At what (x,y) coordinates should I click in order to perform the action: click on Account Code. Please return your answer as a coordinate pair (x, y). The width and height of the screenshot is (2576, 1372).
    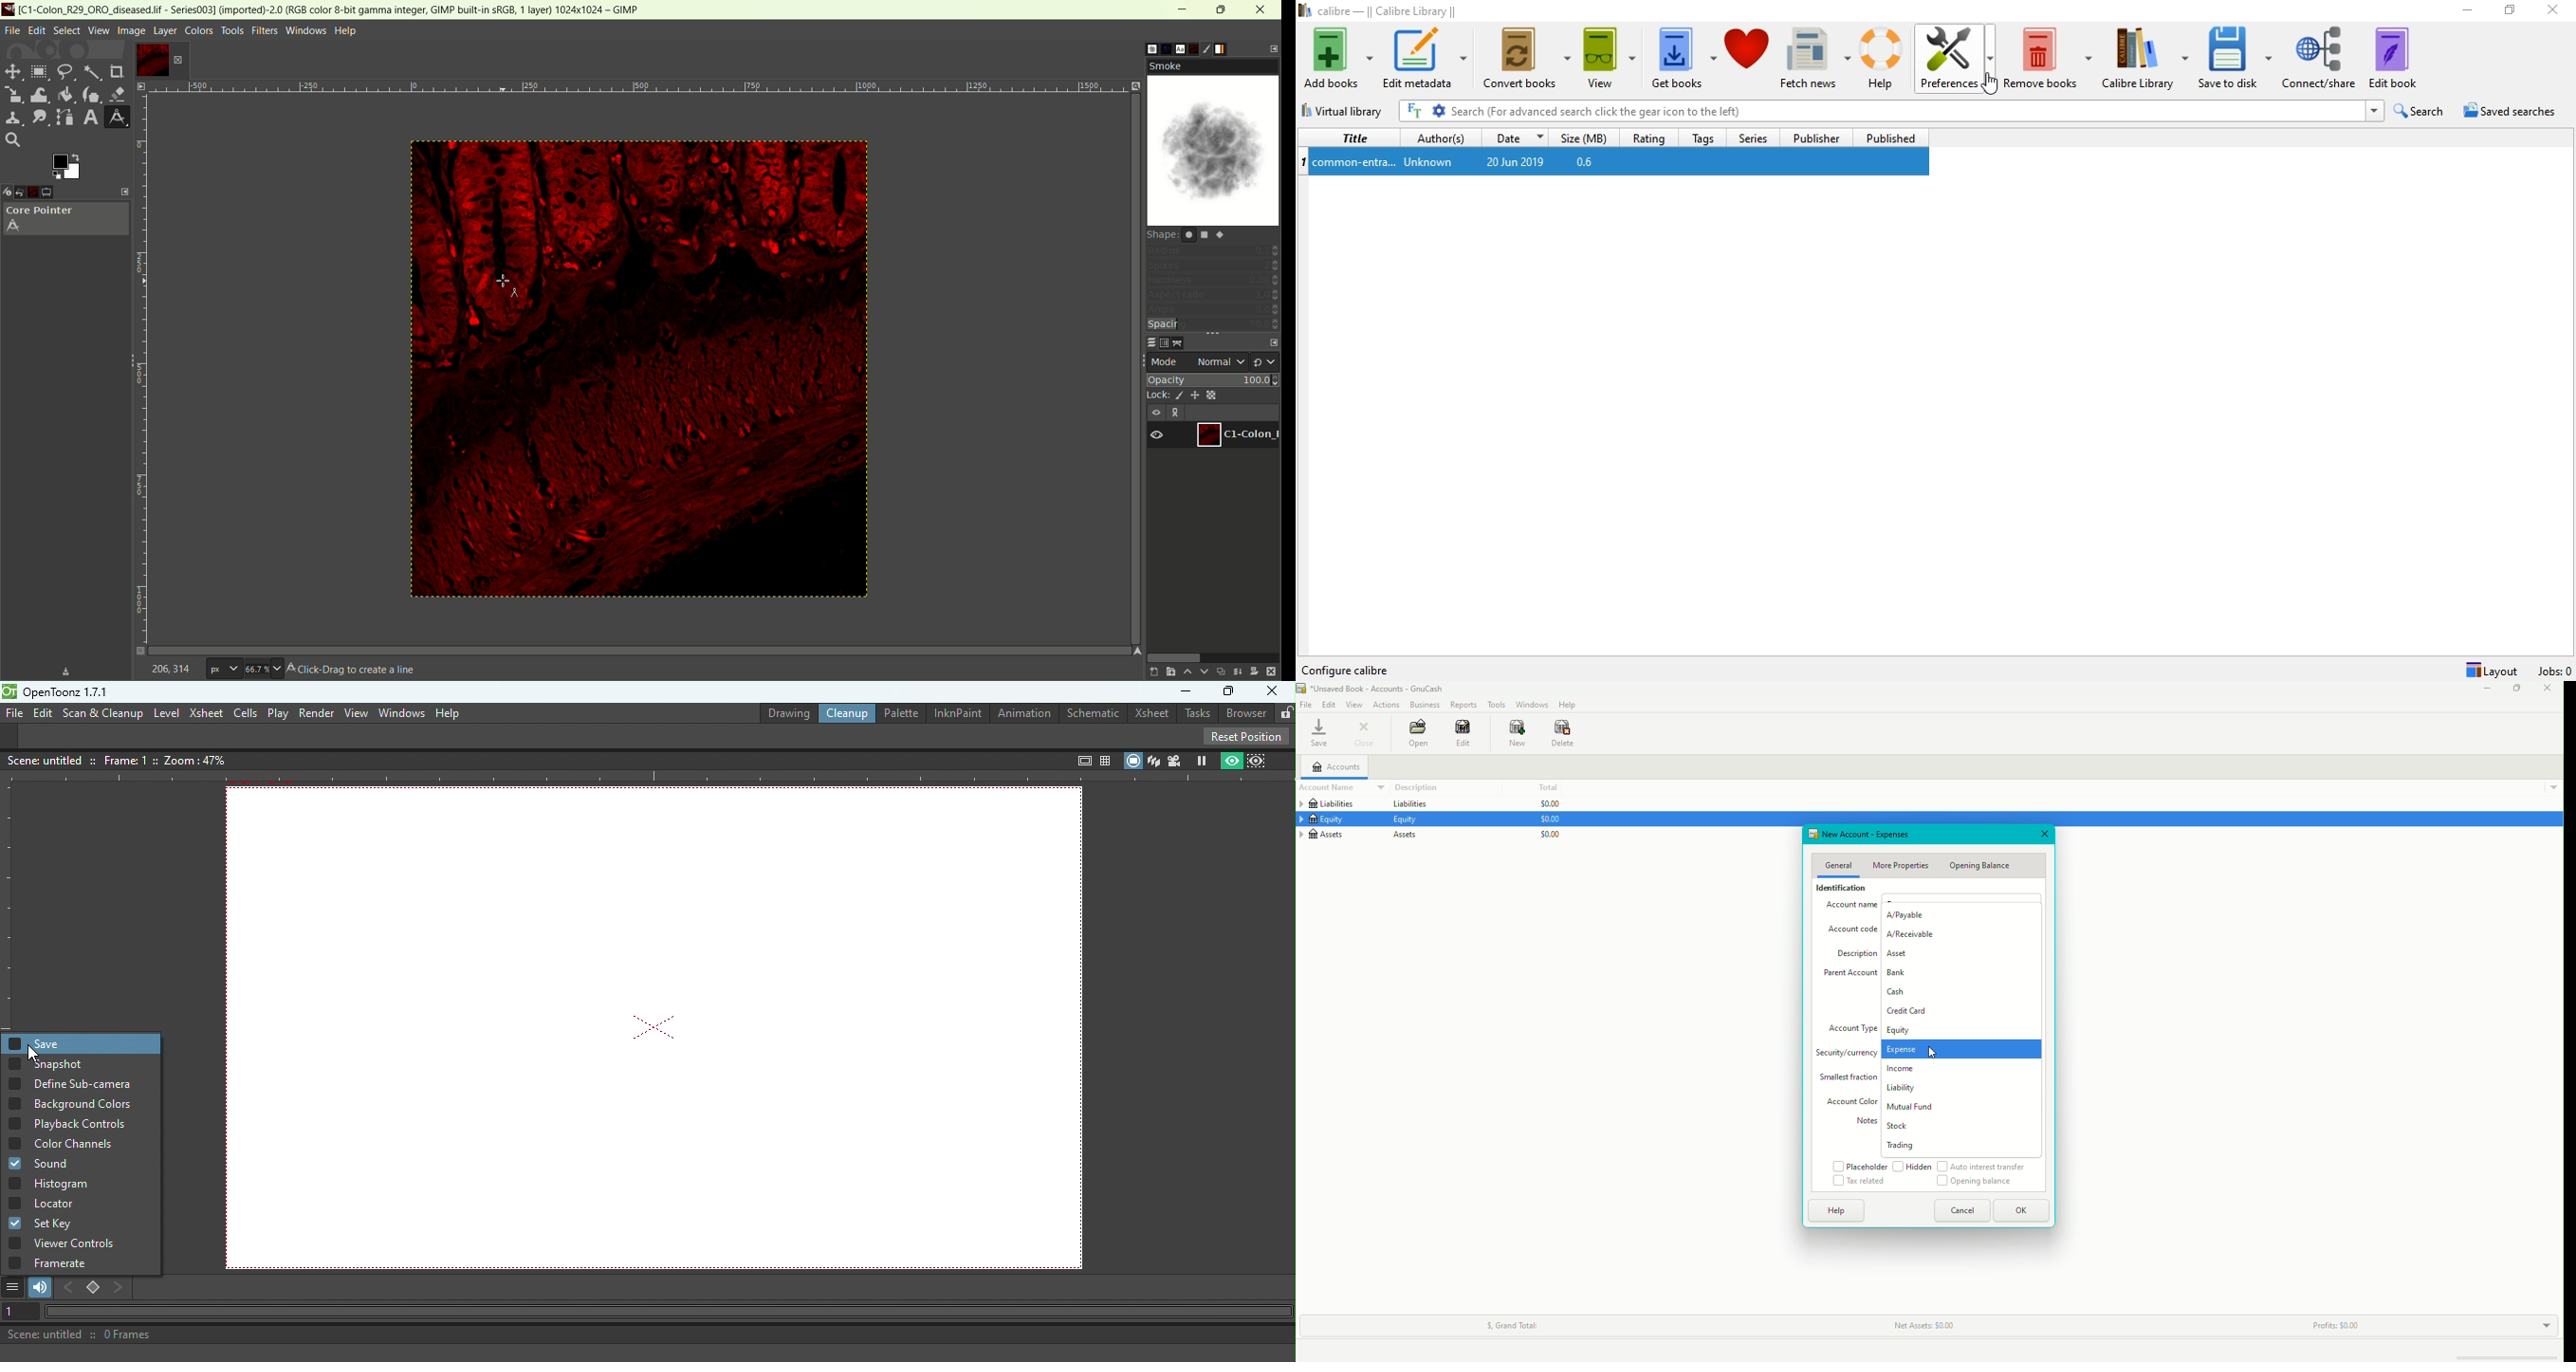
    Looking at the image, I should click on (1851, 928).